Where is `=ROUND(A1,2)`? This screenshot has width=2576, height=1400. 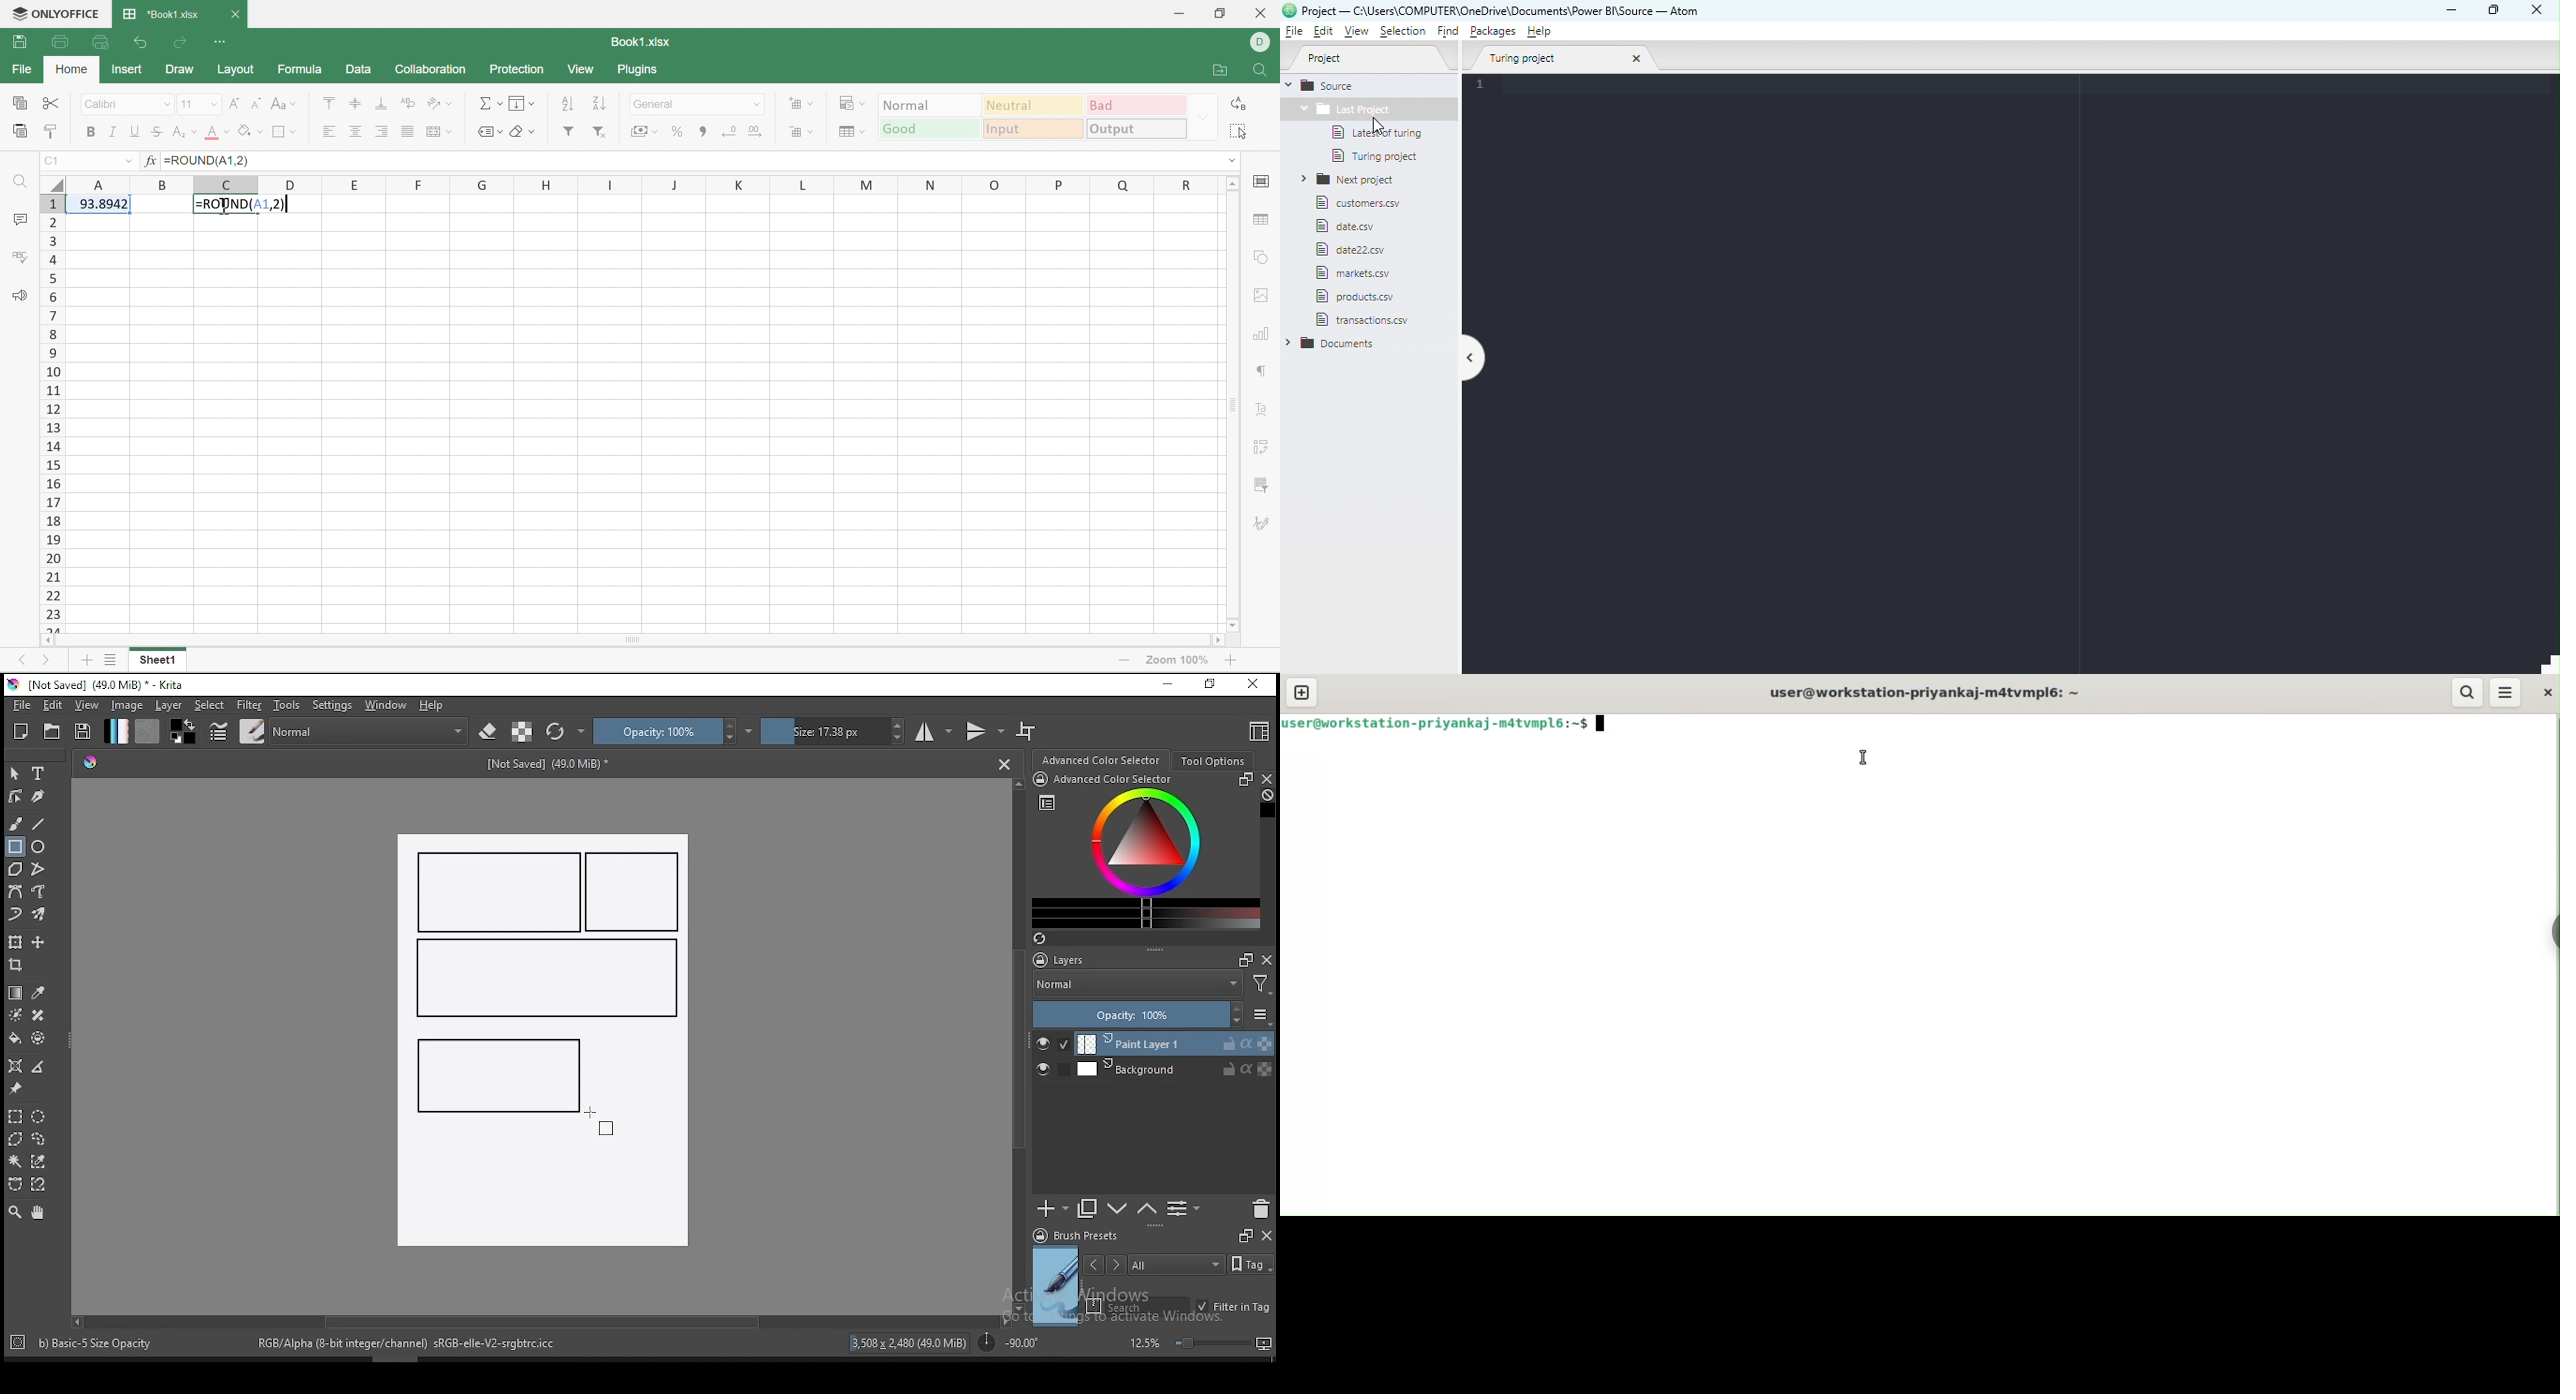 =ROUND(A1,2) is located at coordinates (212, 160).